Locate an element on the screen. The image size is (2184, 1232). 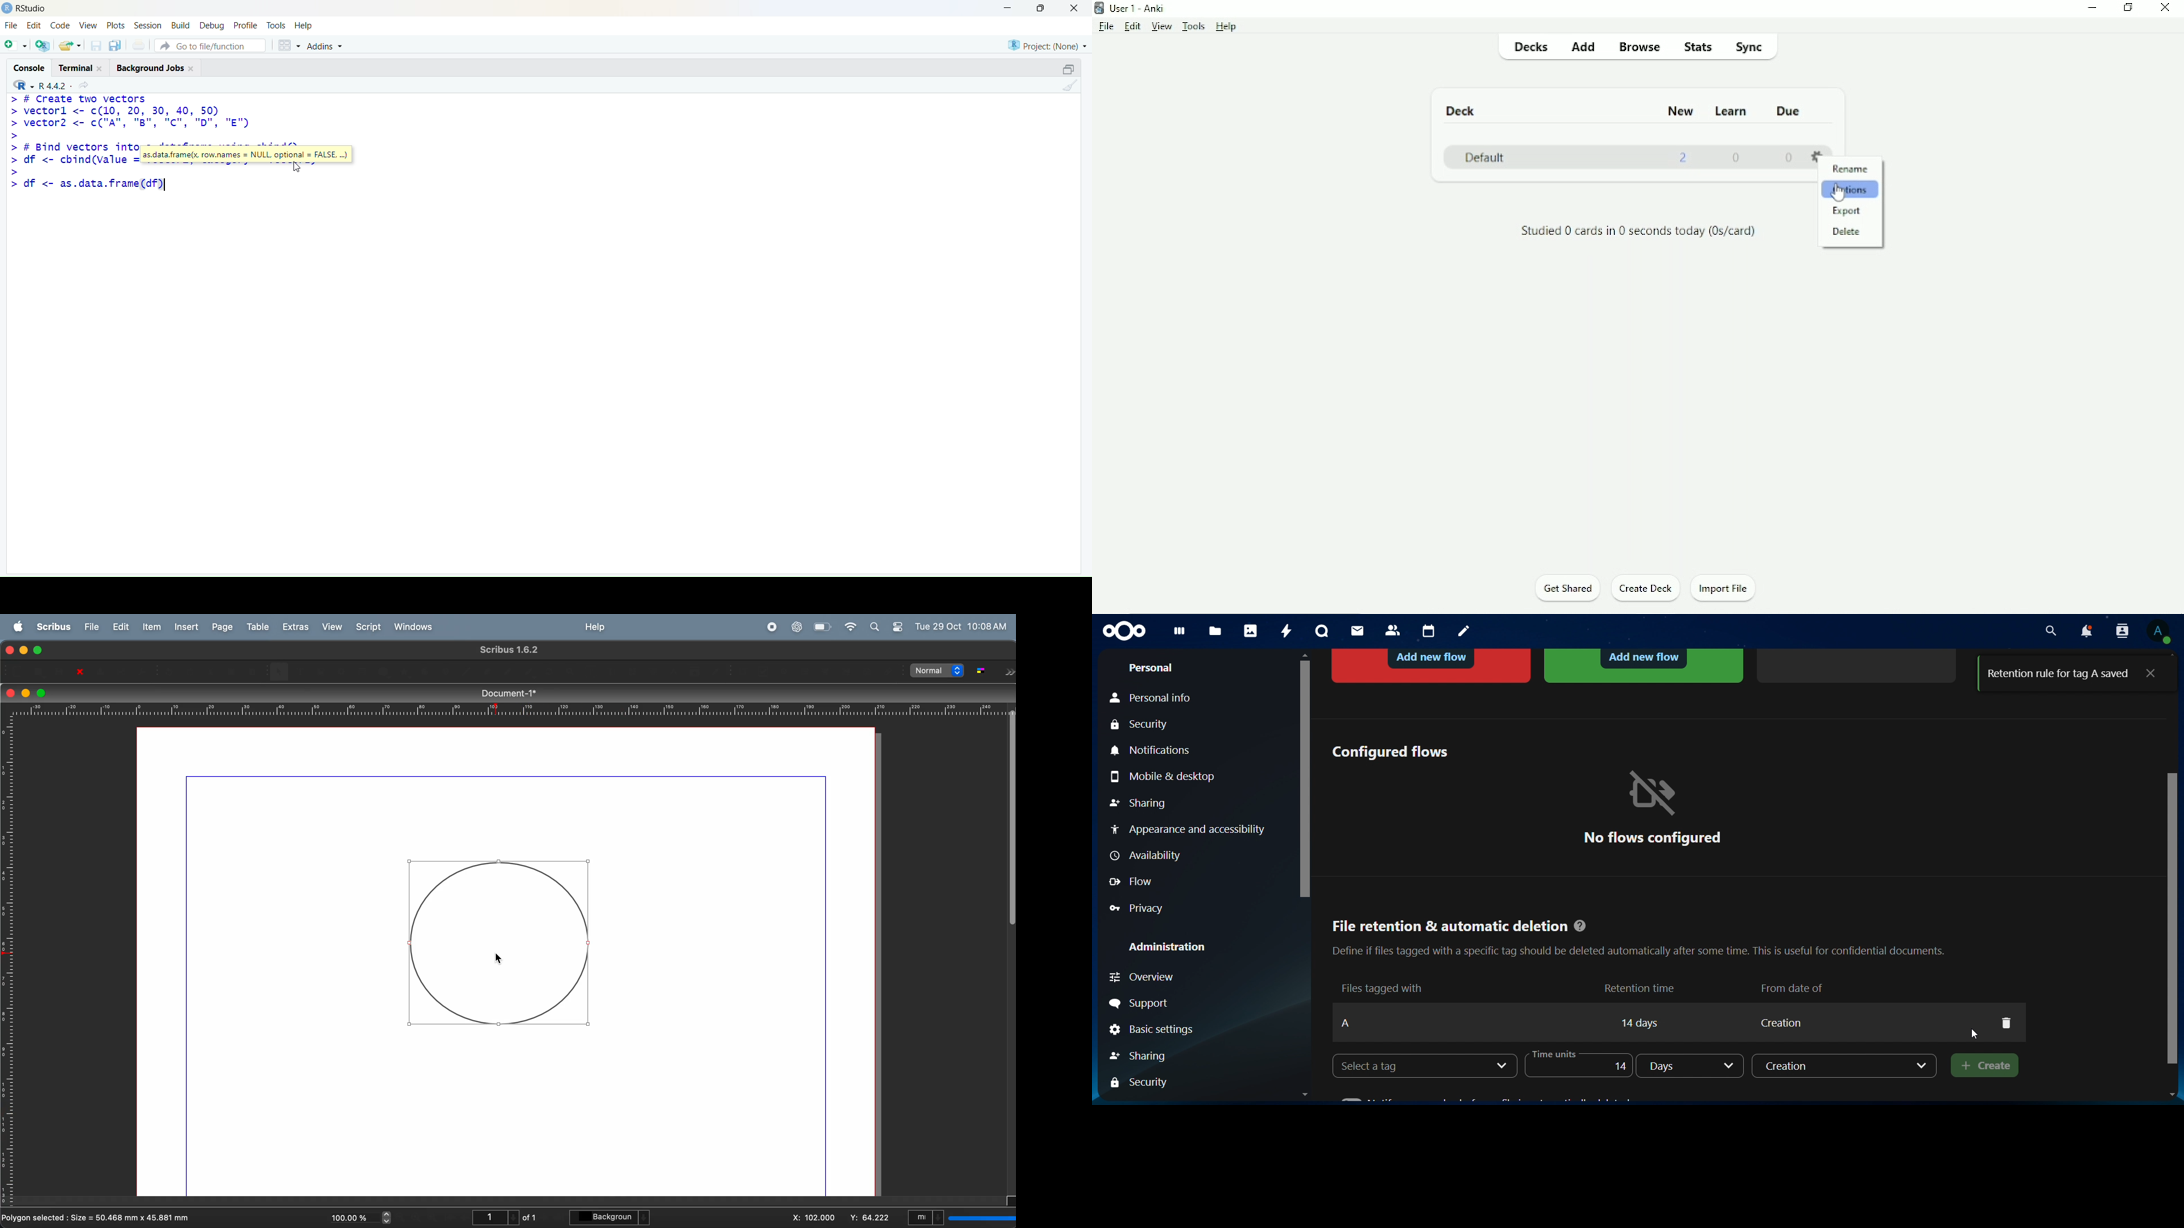
battery is located at coordinates (823, 626).